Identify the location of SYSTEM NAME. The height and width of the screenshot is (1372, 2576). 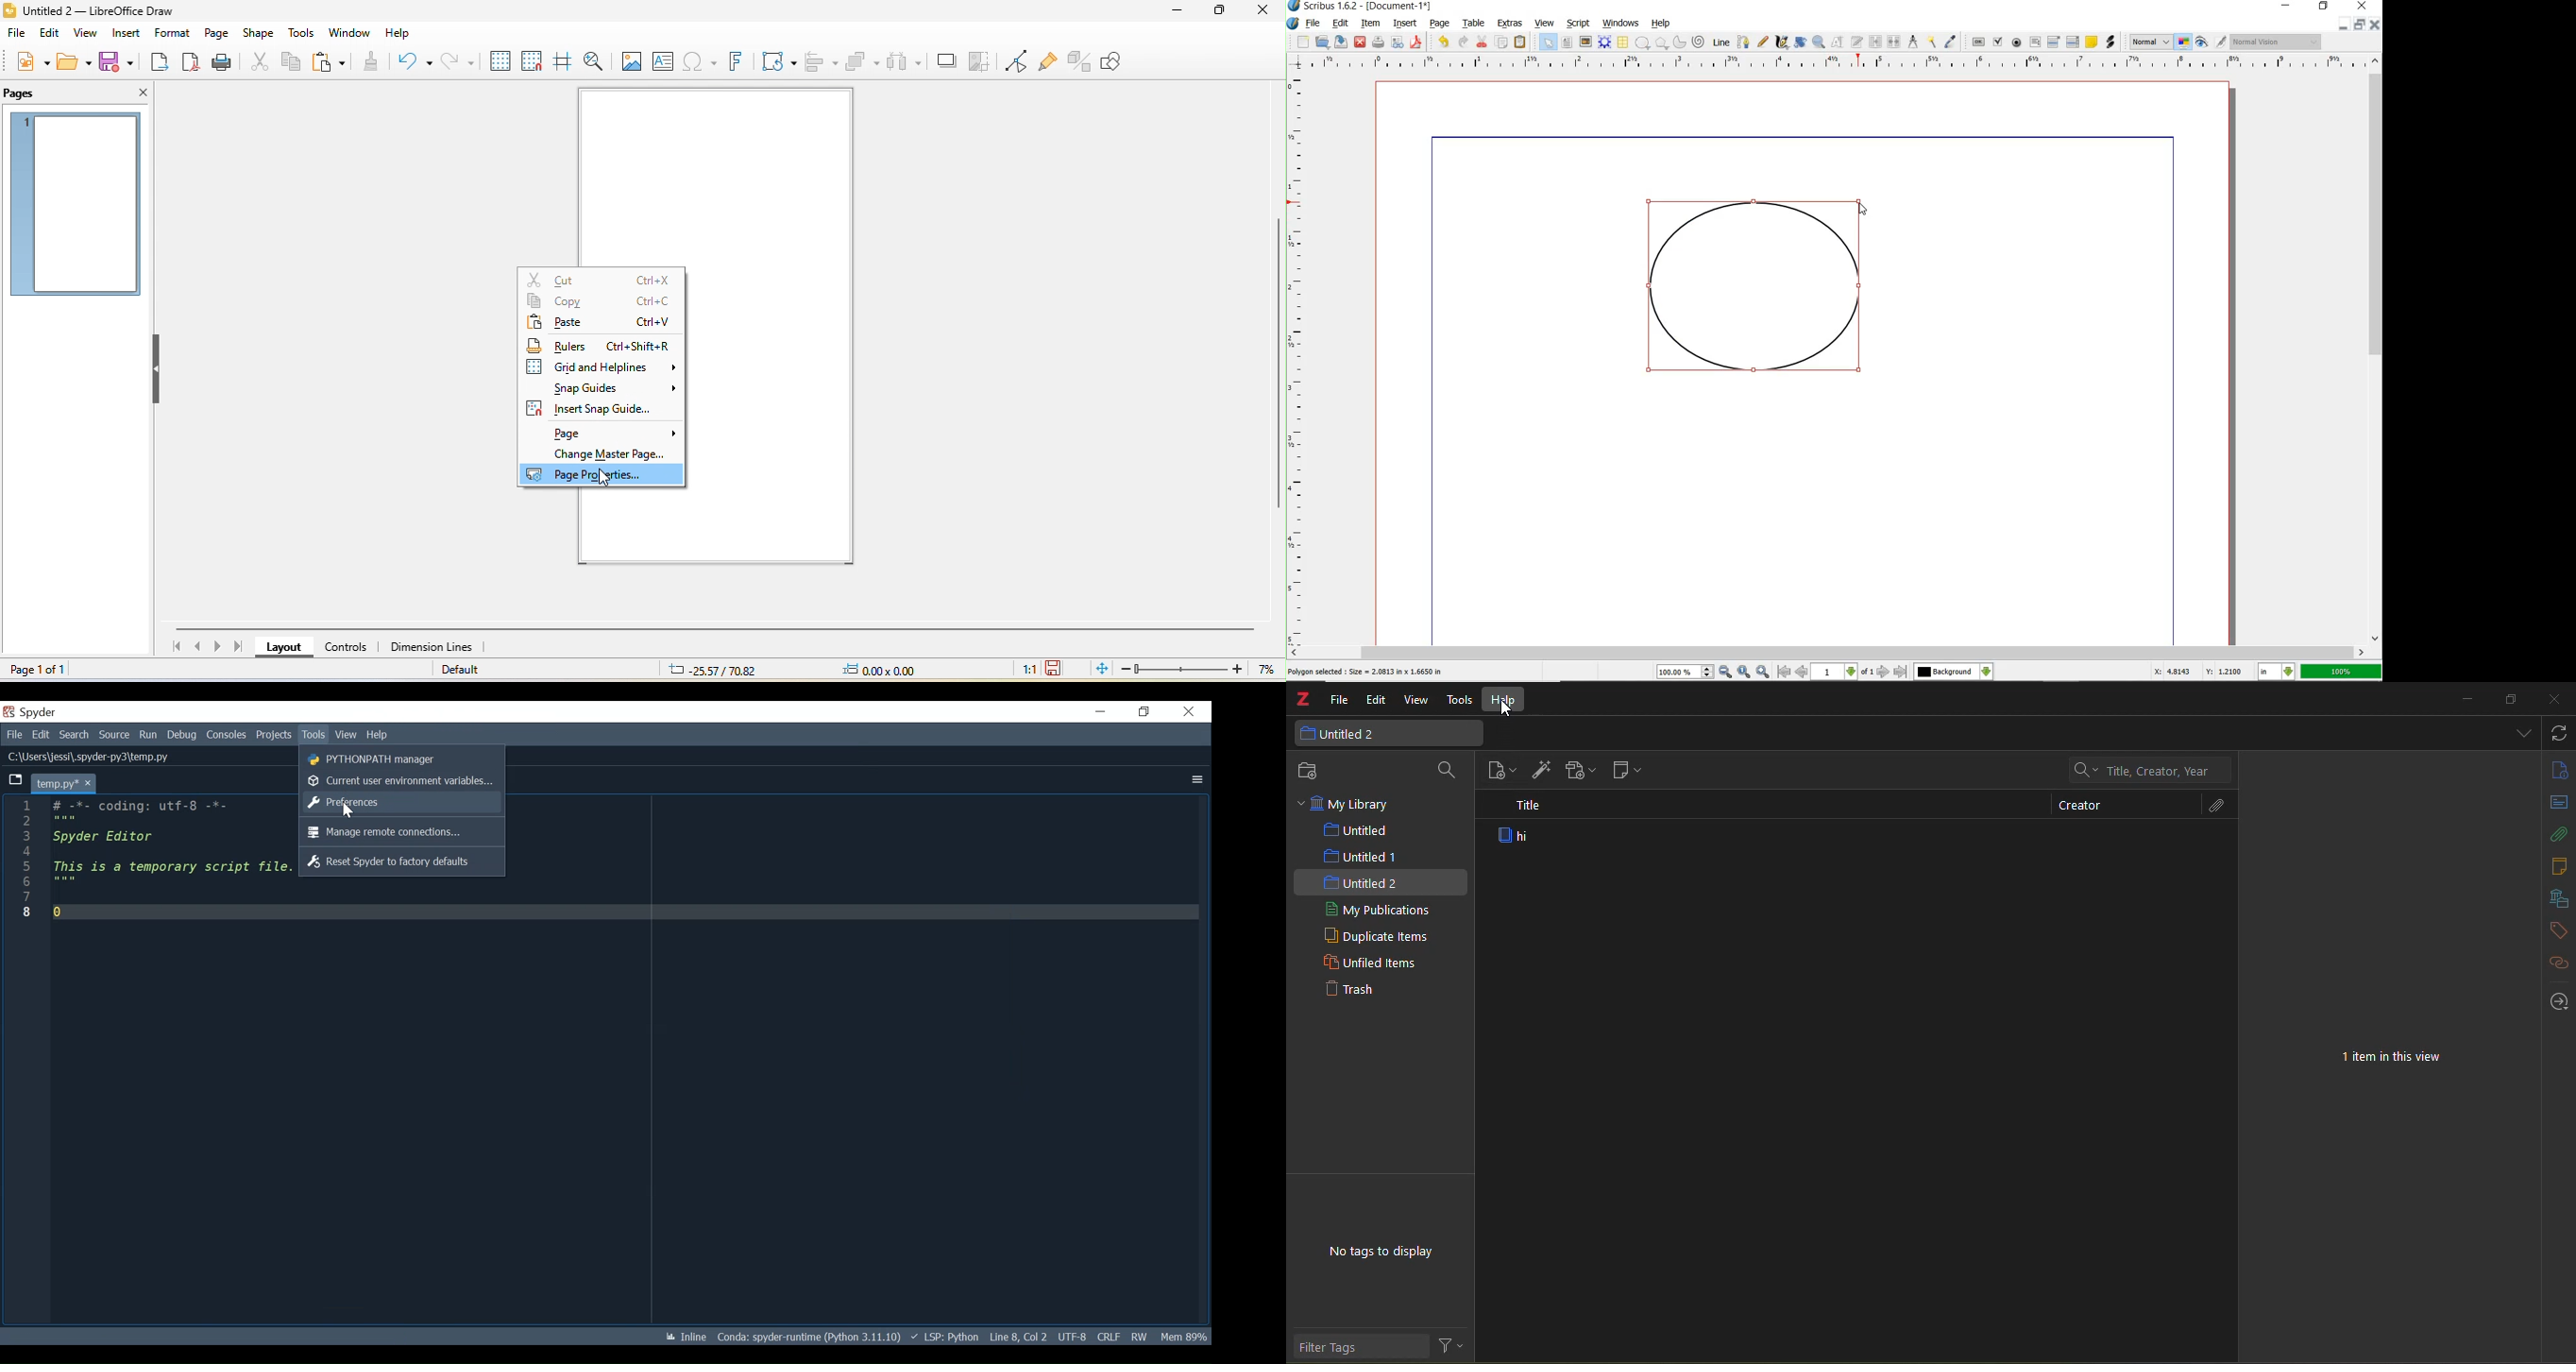
(1361, 6).